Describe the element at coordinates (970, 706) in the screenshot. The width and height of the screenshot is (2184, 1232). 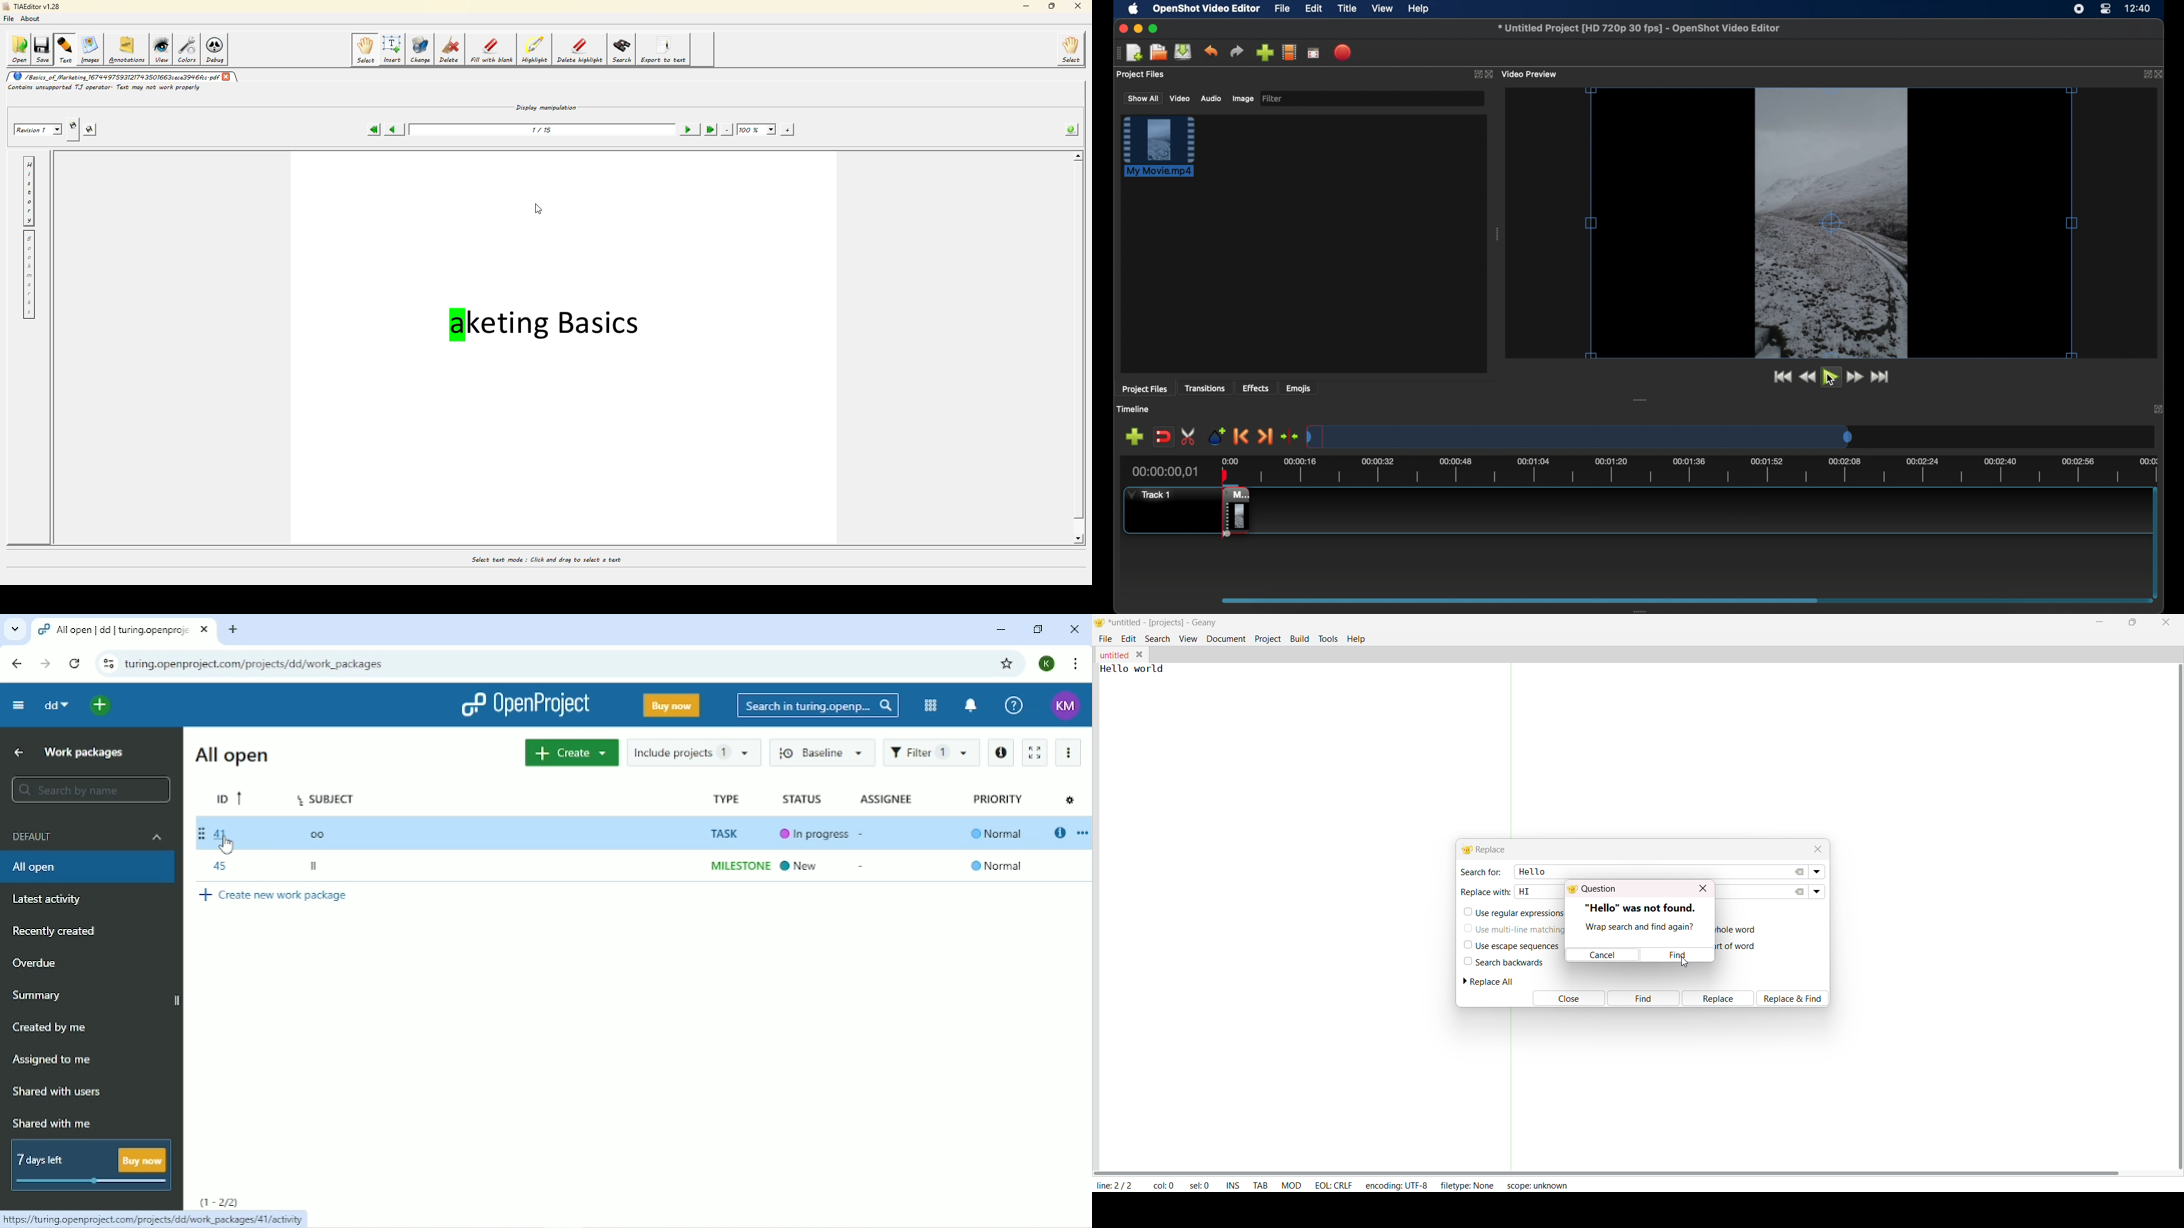
I see `To notification center` at that location.